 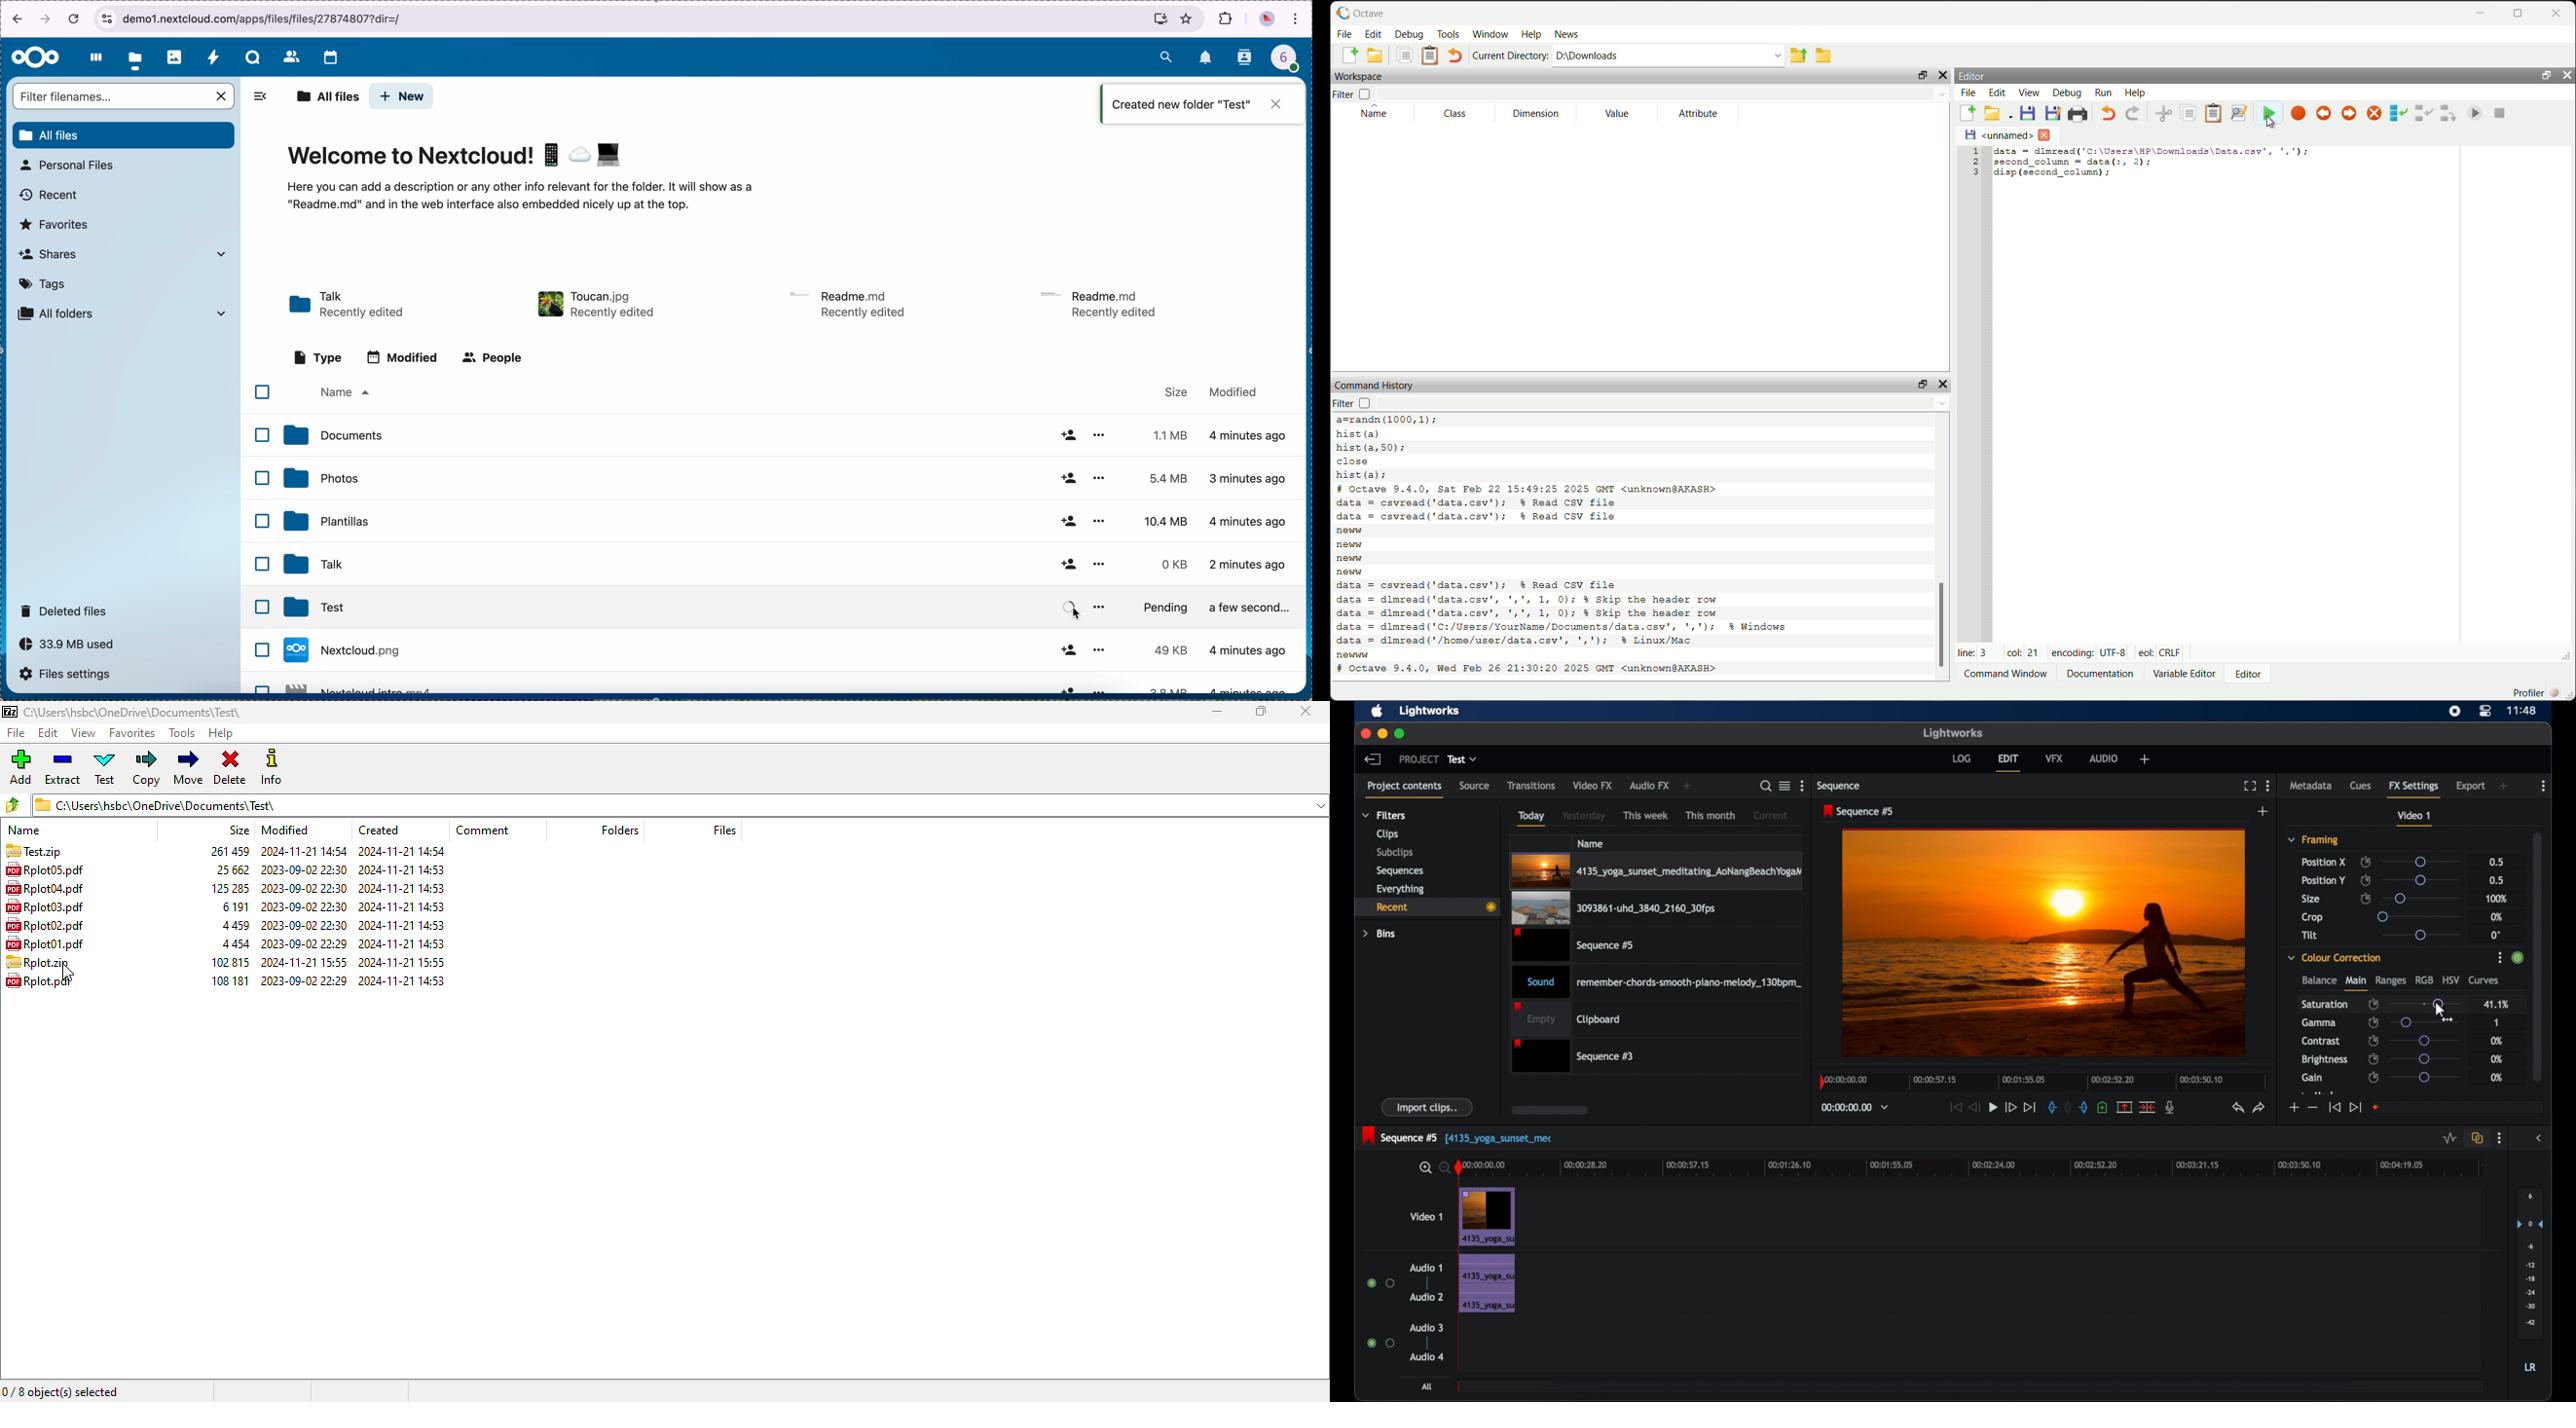 What do you see at coordinates (11, 712) in the screenshot?
I see `logo` at bounding box center [11, 712].